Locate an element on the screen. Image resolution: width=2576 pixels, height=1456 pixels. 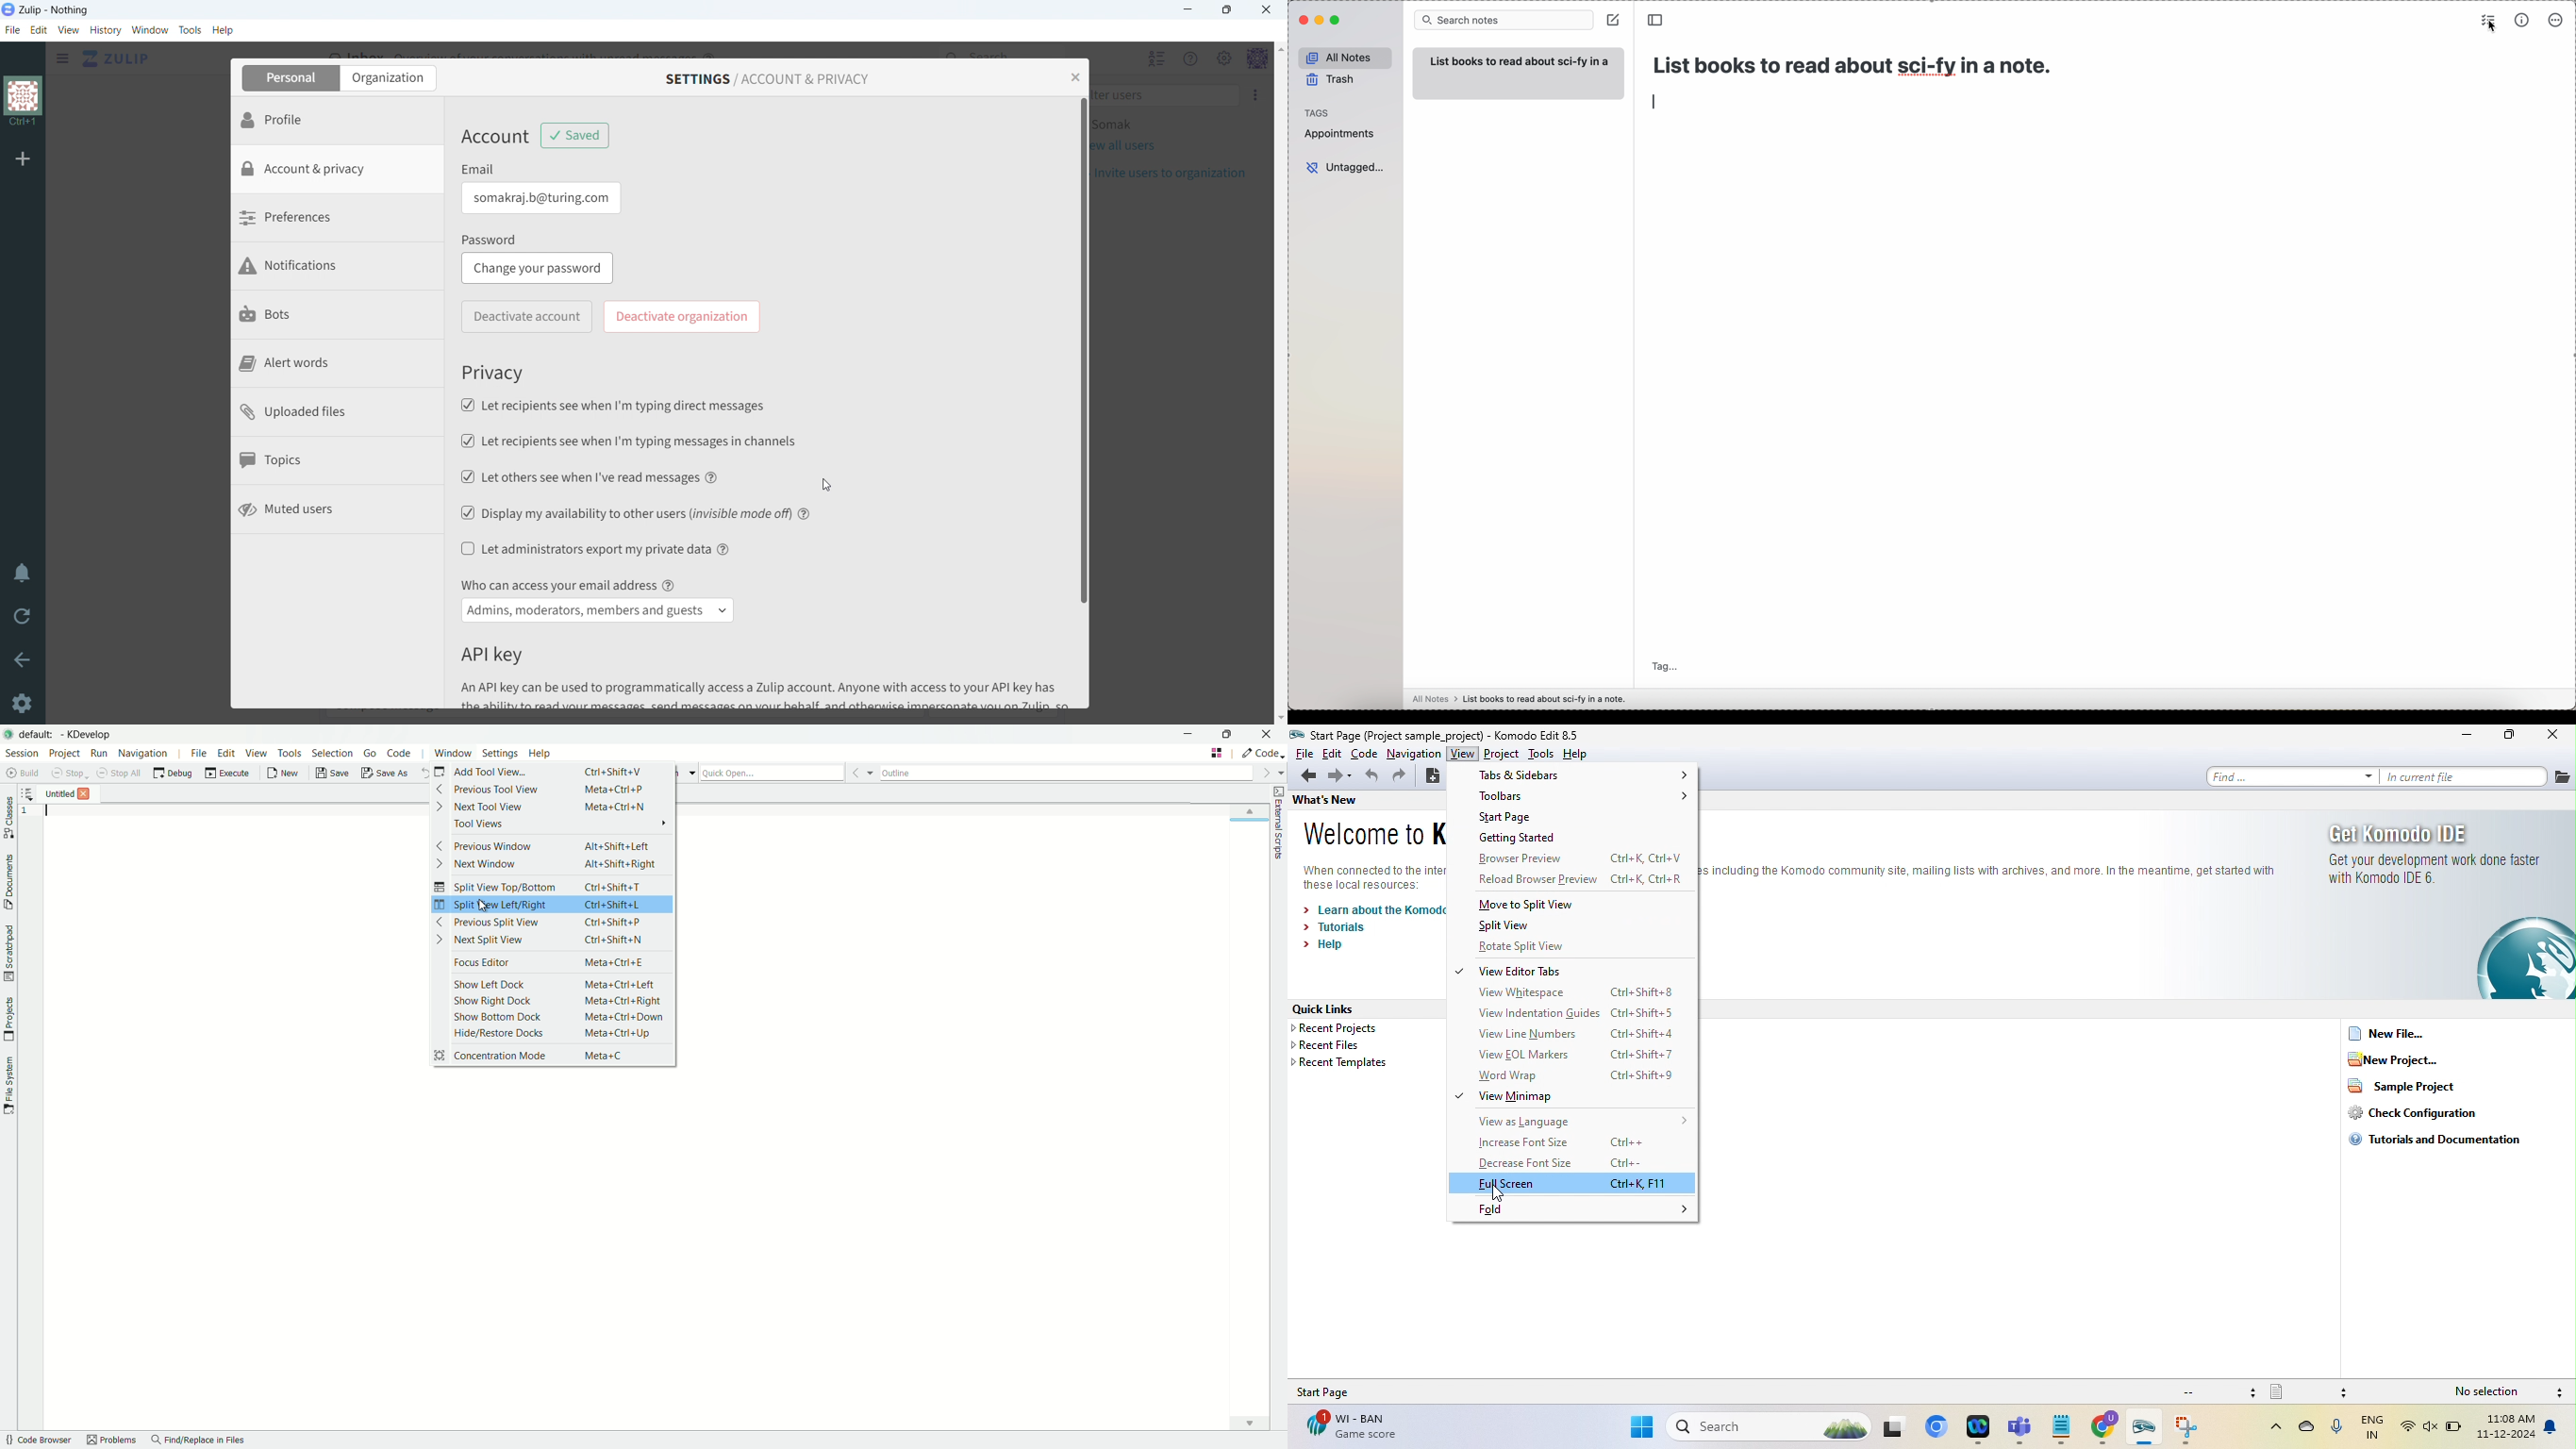
settings/account & privacy is located at coordinates (775, 80).